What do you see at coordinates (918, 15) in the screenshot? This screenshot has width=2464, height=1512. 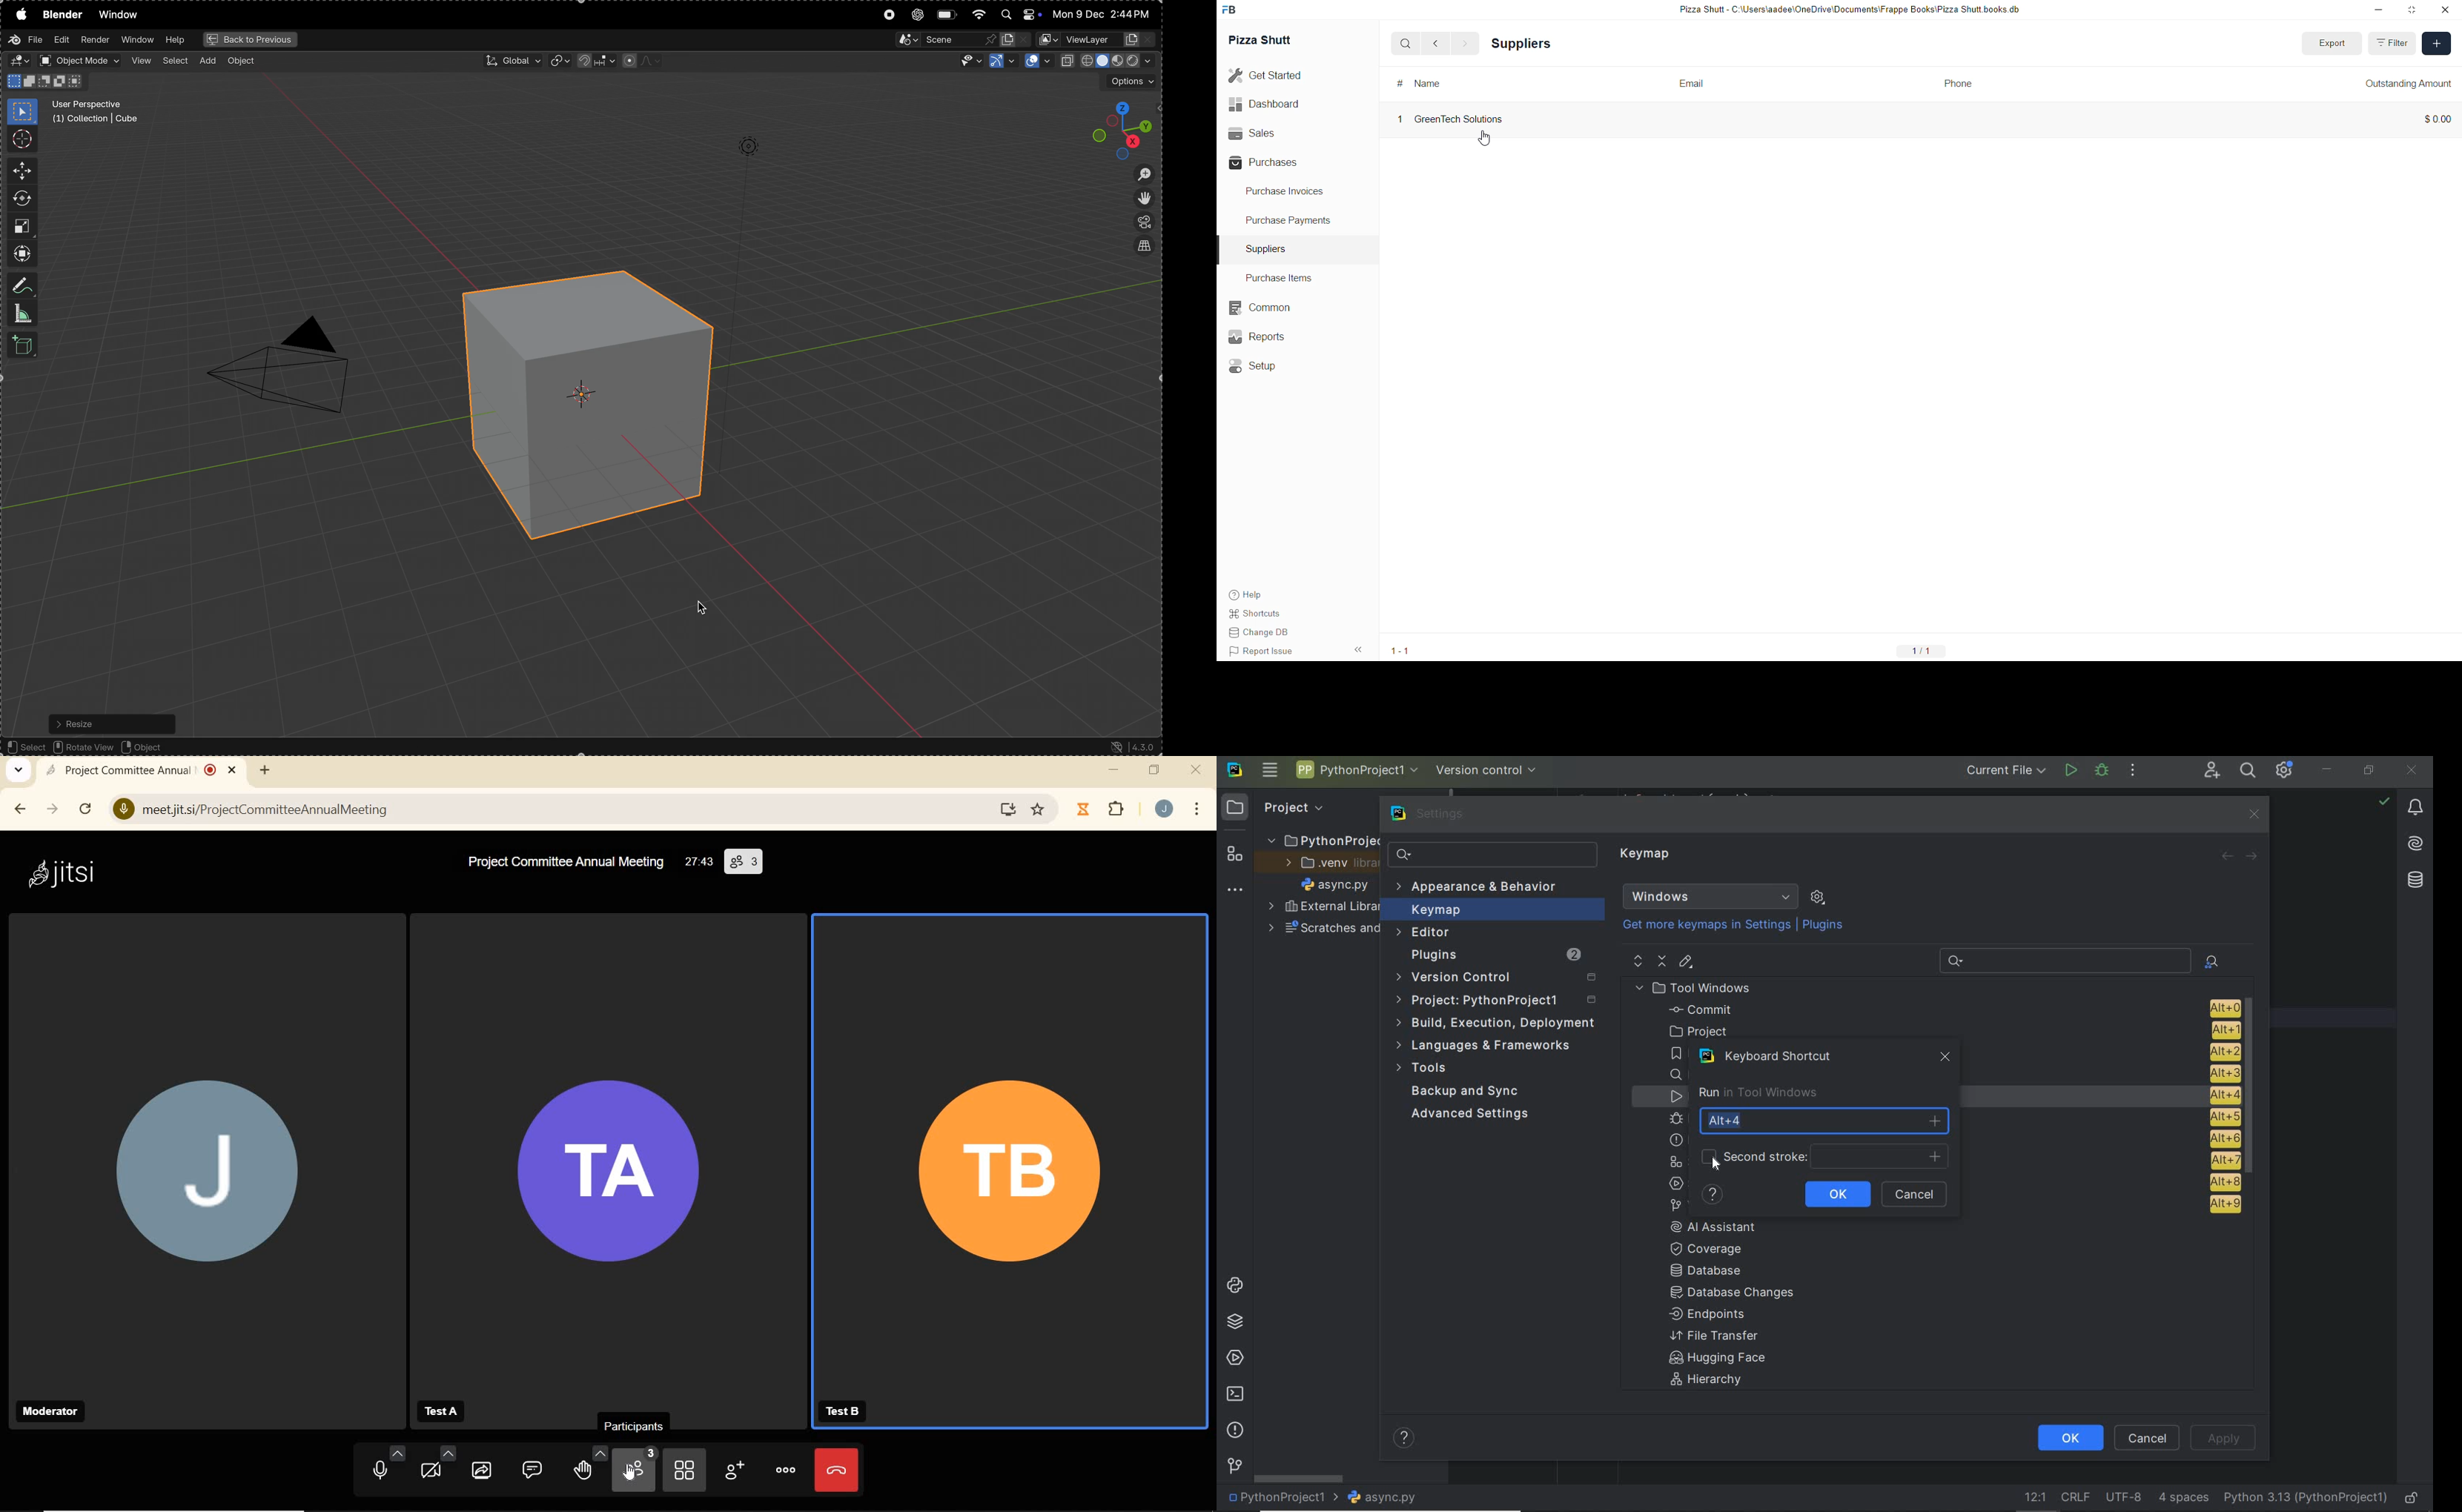 I see `chatgpt` at bounding box center [918, 15].